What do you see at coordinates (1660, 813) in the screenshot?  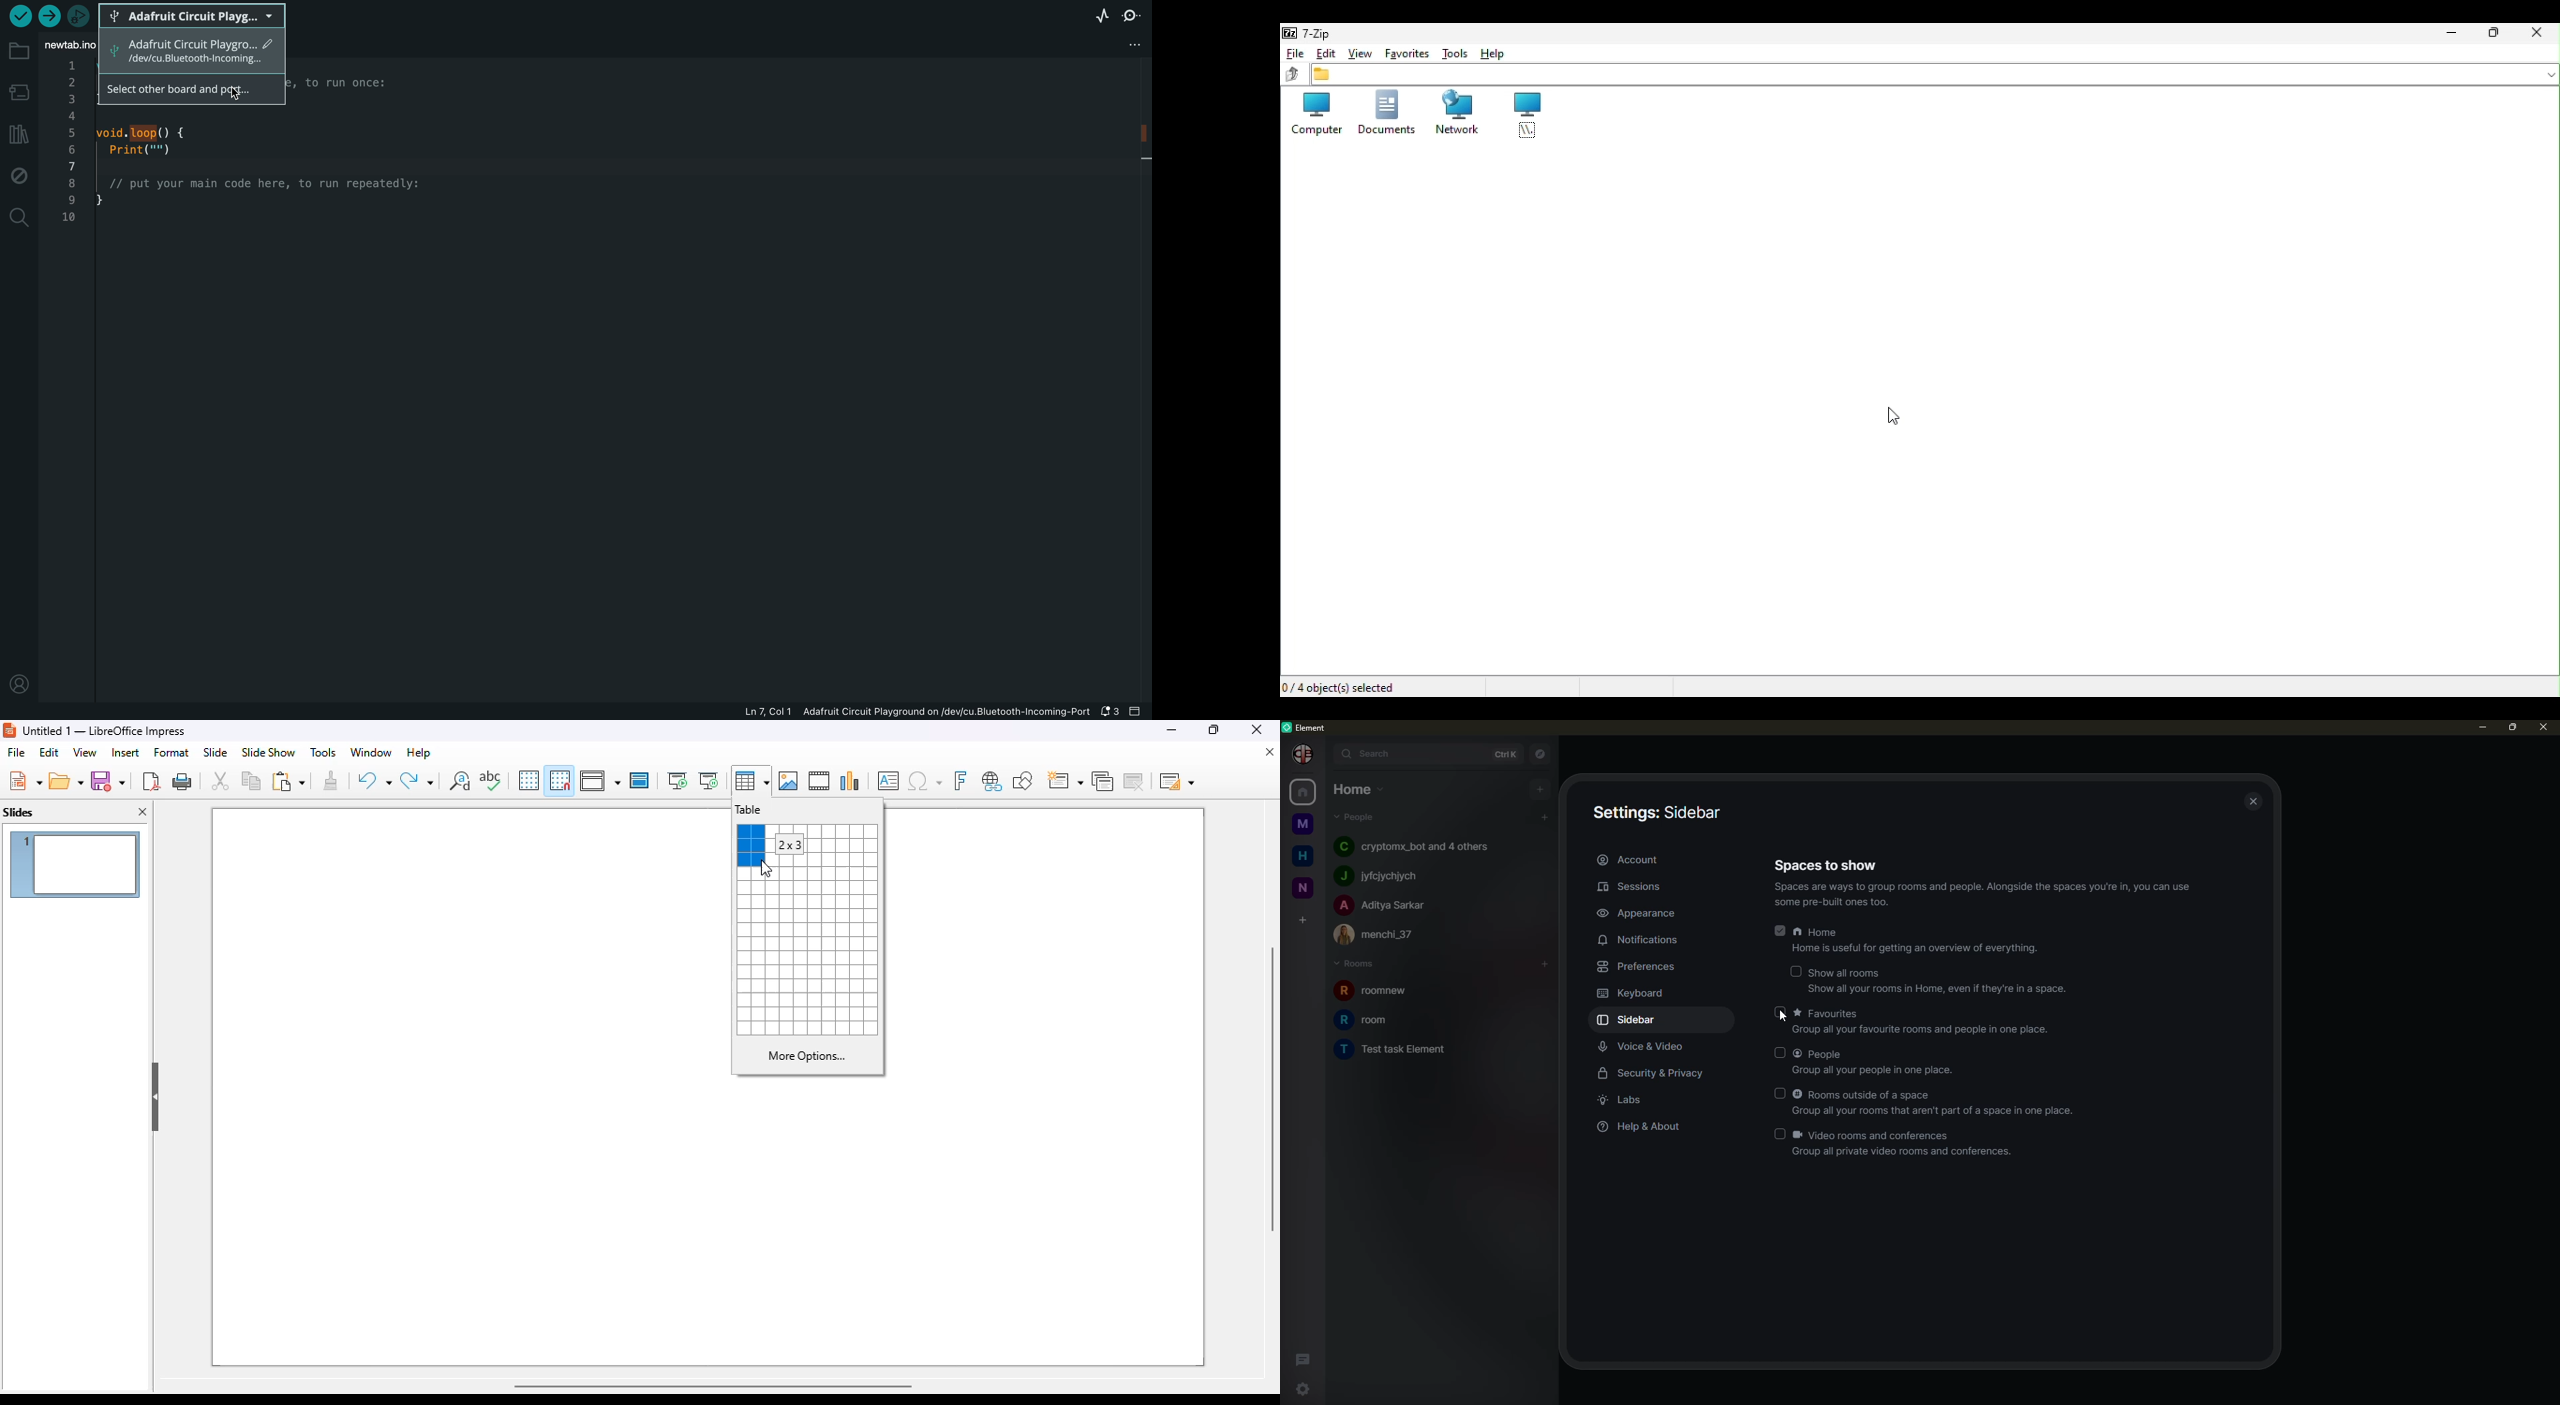 I see `sidebar` at bounding box center [1660, 813].